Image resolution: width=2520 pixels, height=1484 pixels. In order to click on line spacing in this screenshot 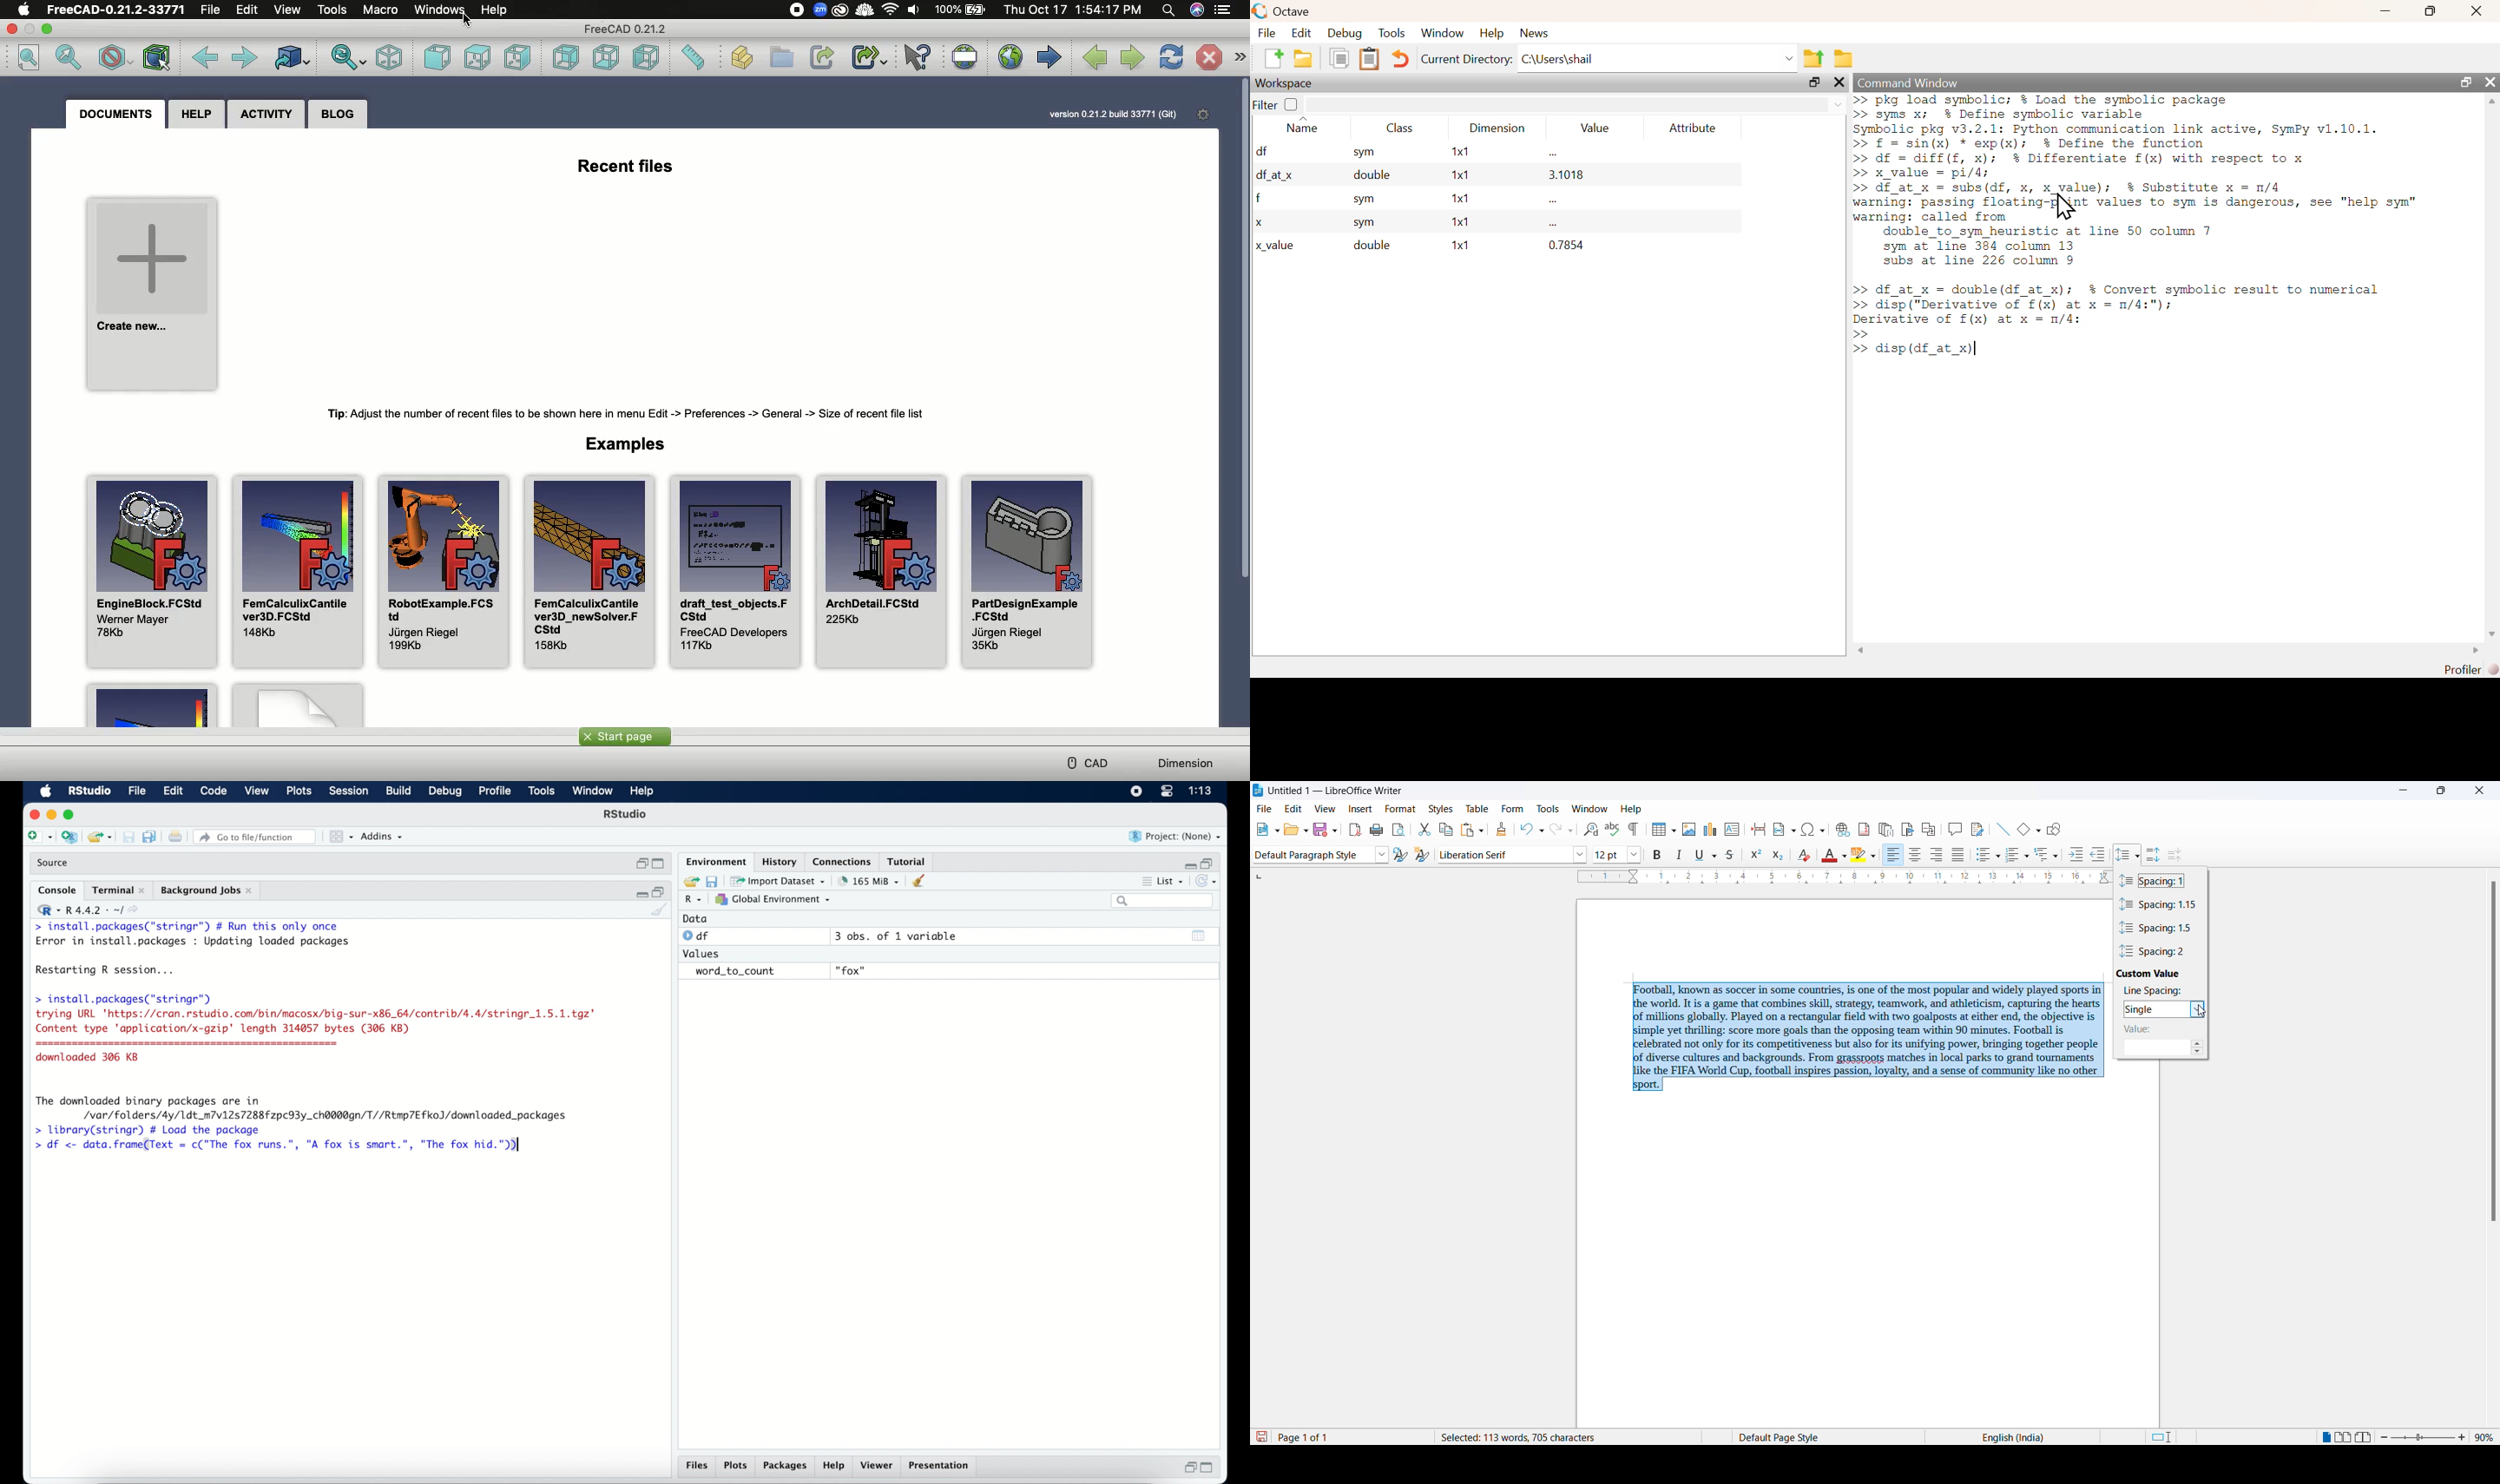, I will do `click(2122, 855)`.